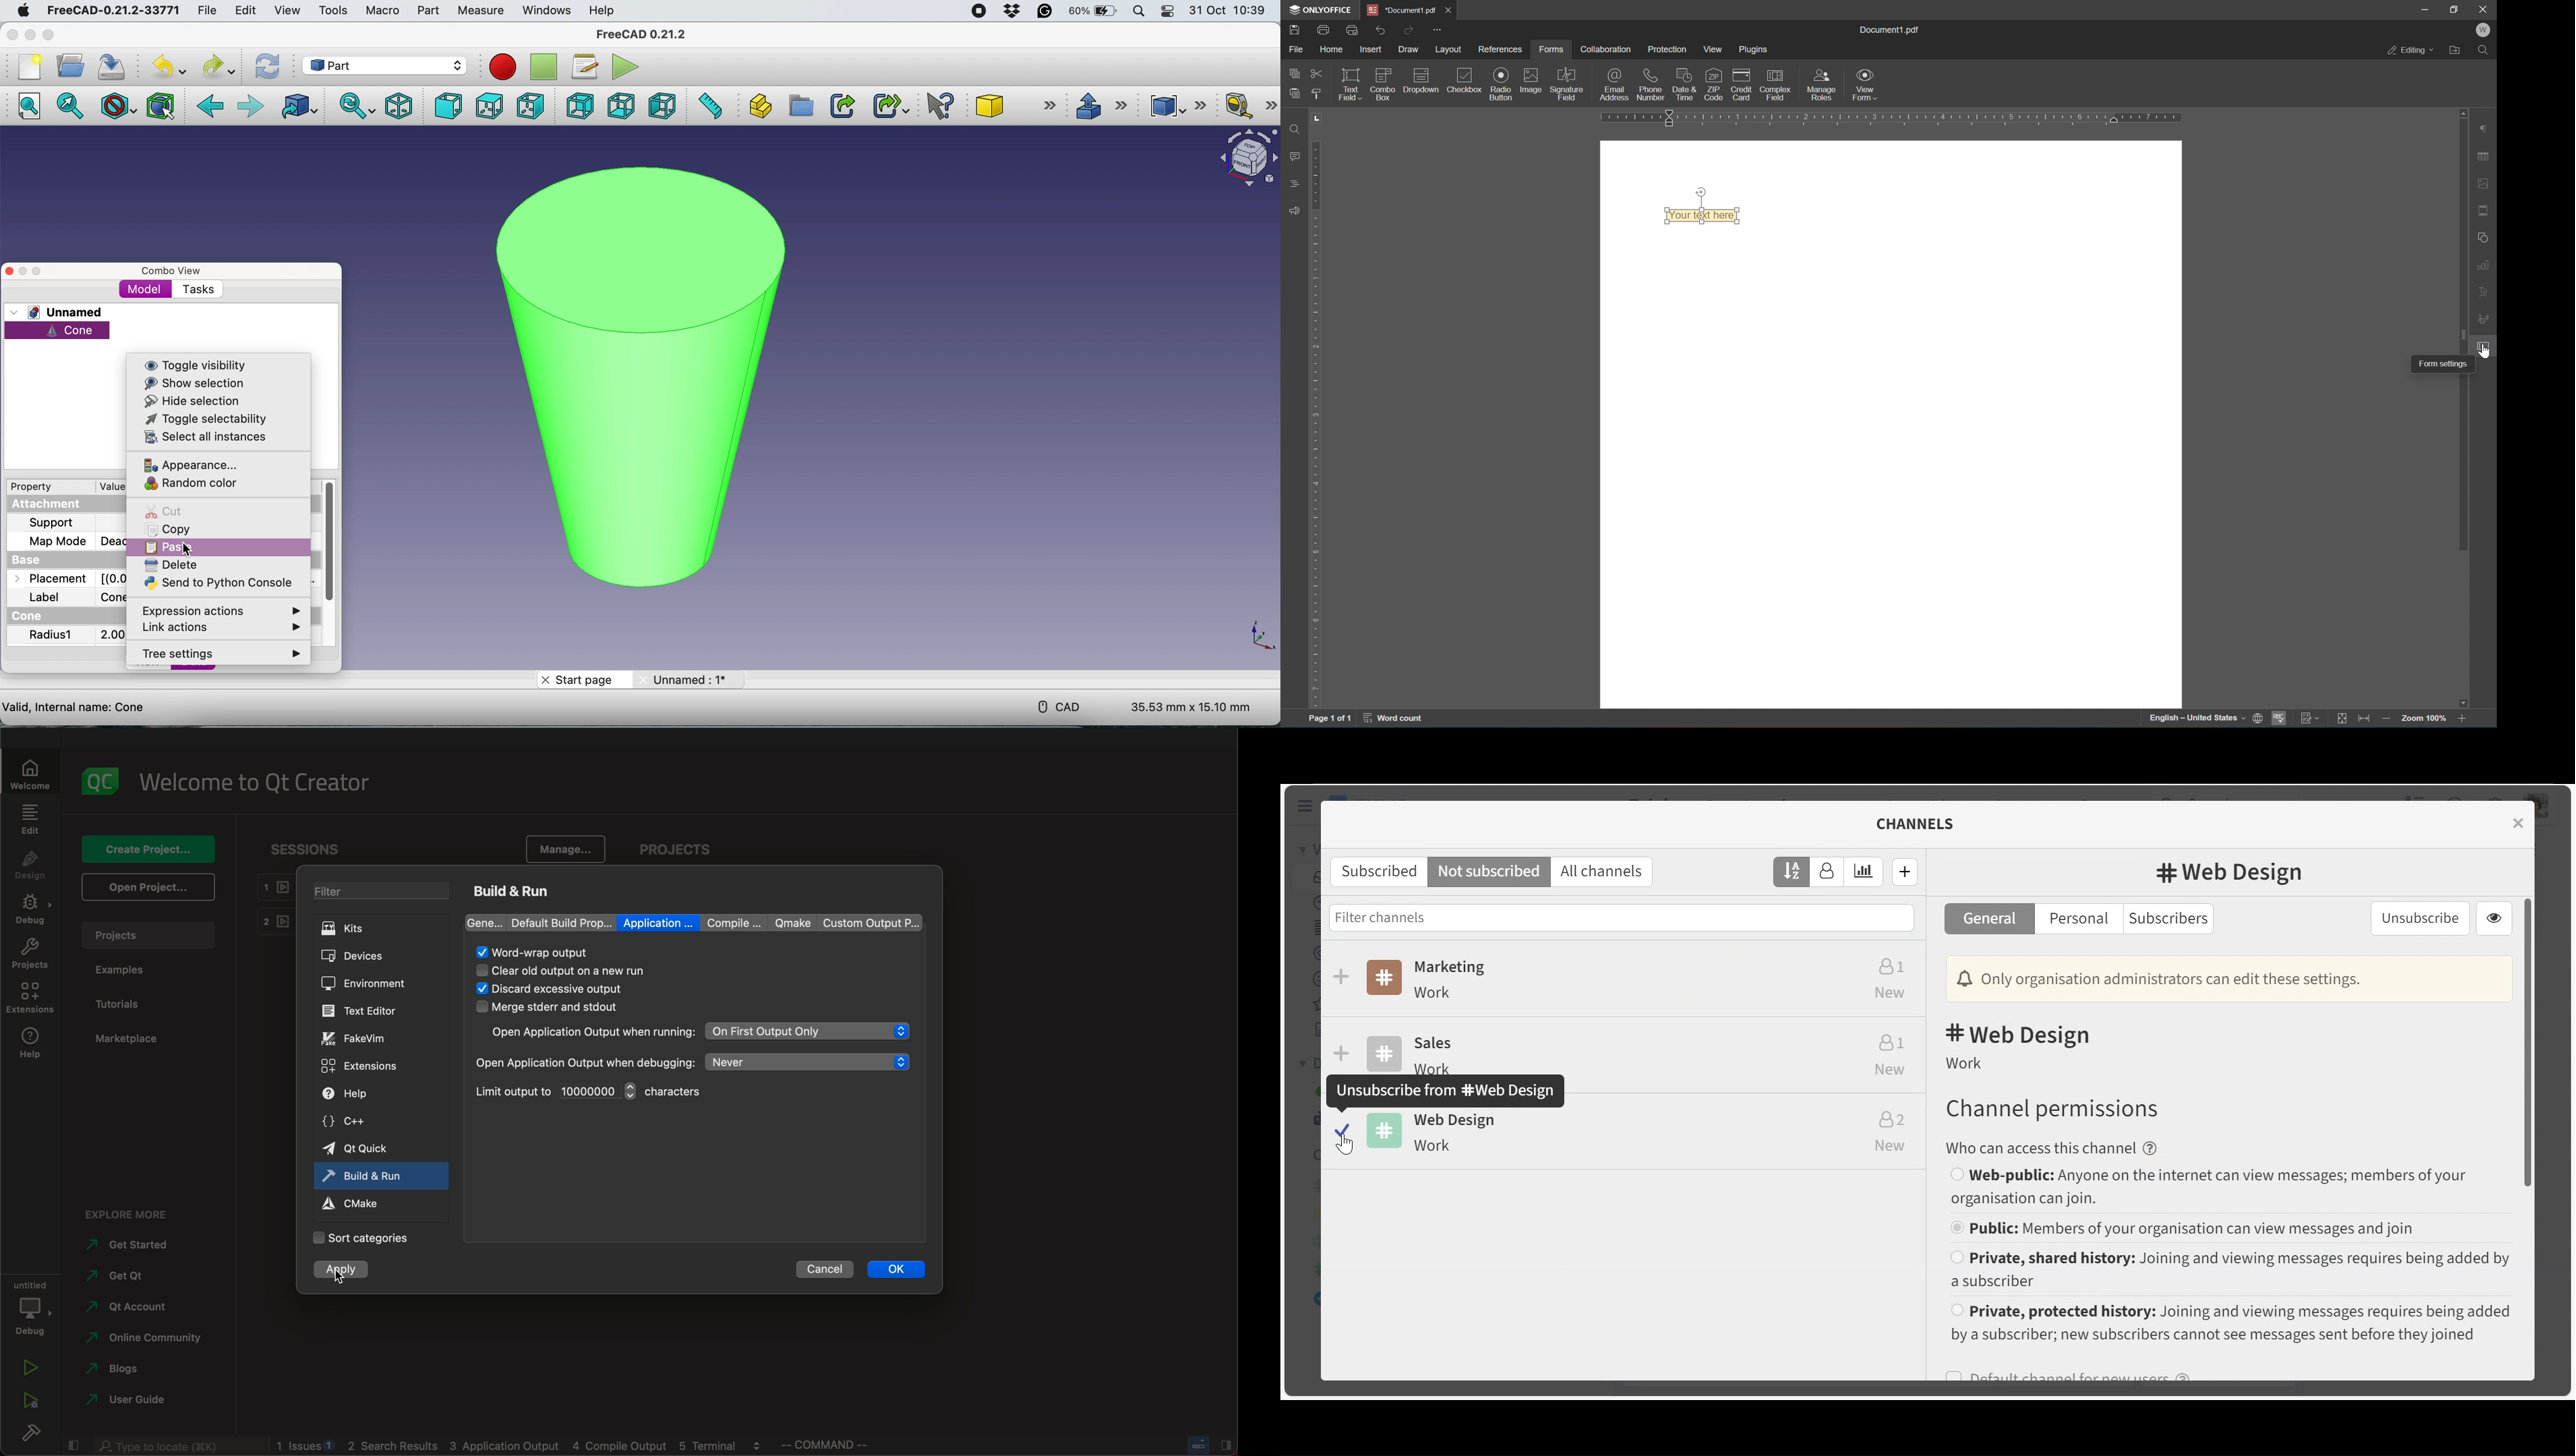 This screenshot has width=2576, height=1456. What do you see at coordinates (204, 436) in the screenshot?
I see `select all instances` at bounding box center [204, 436].